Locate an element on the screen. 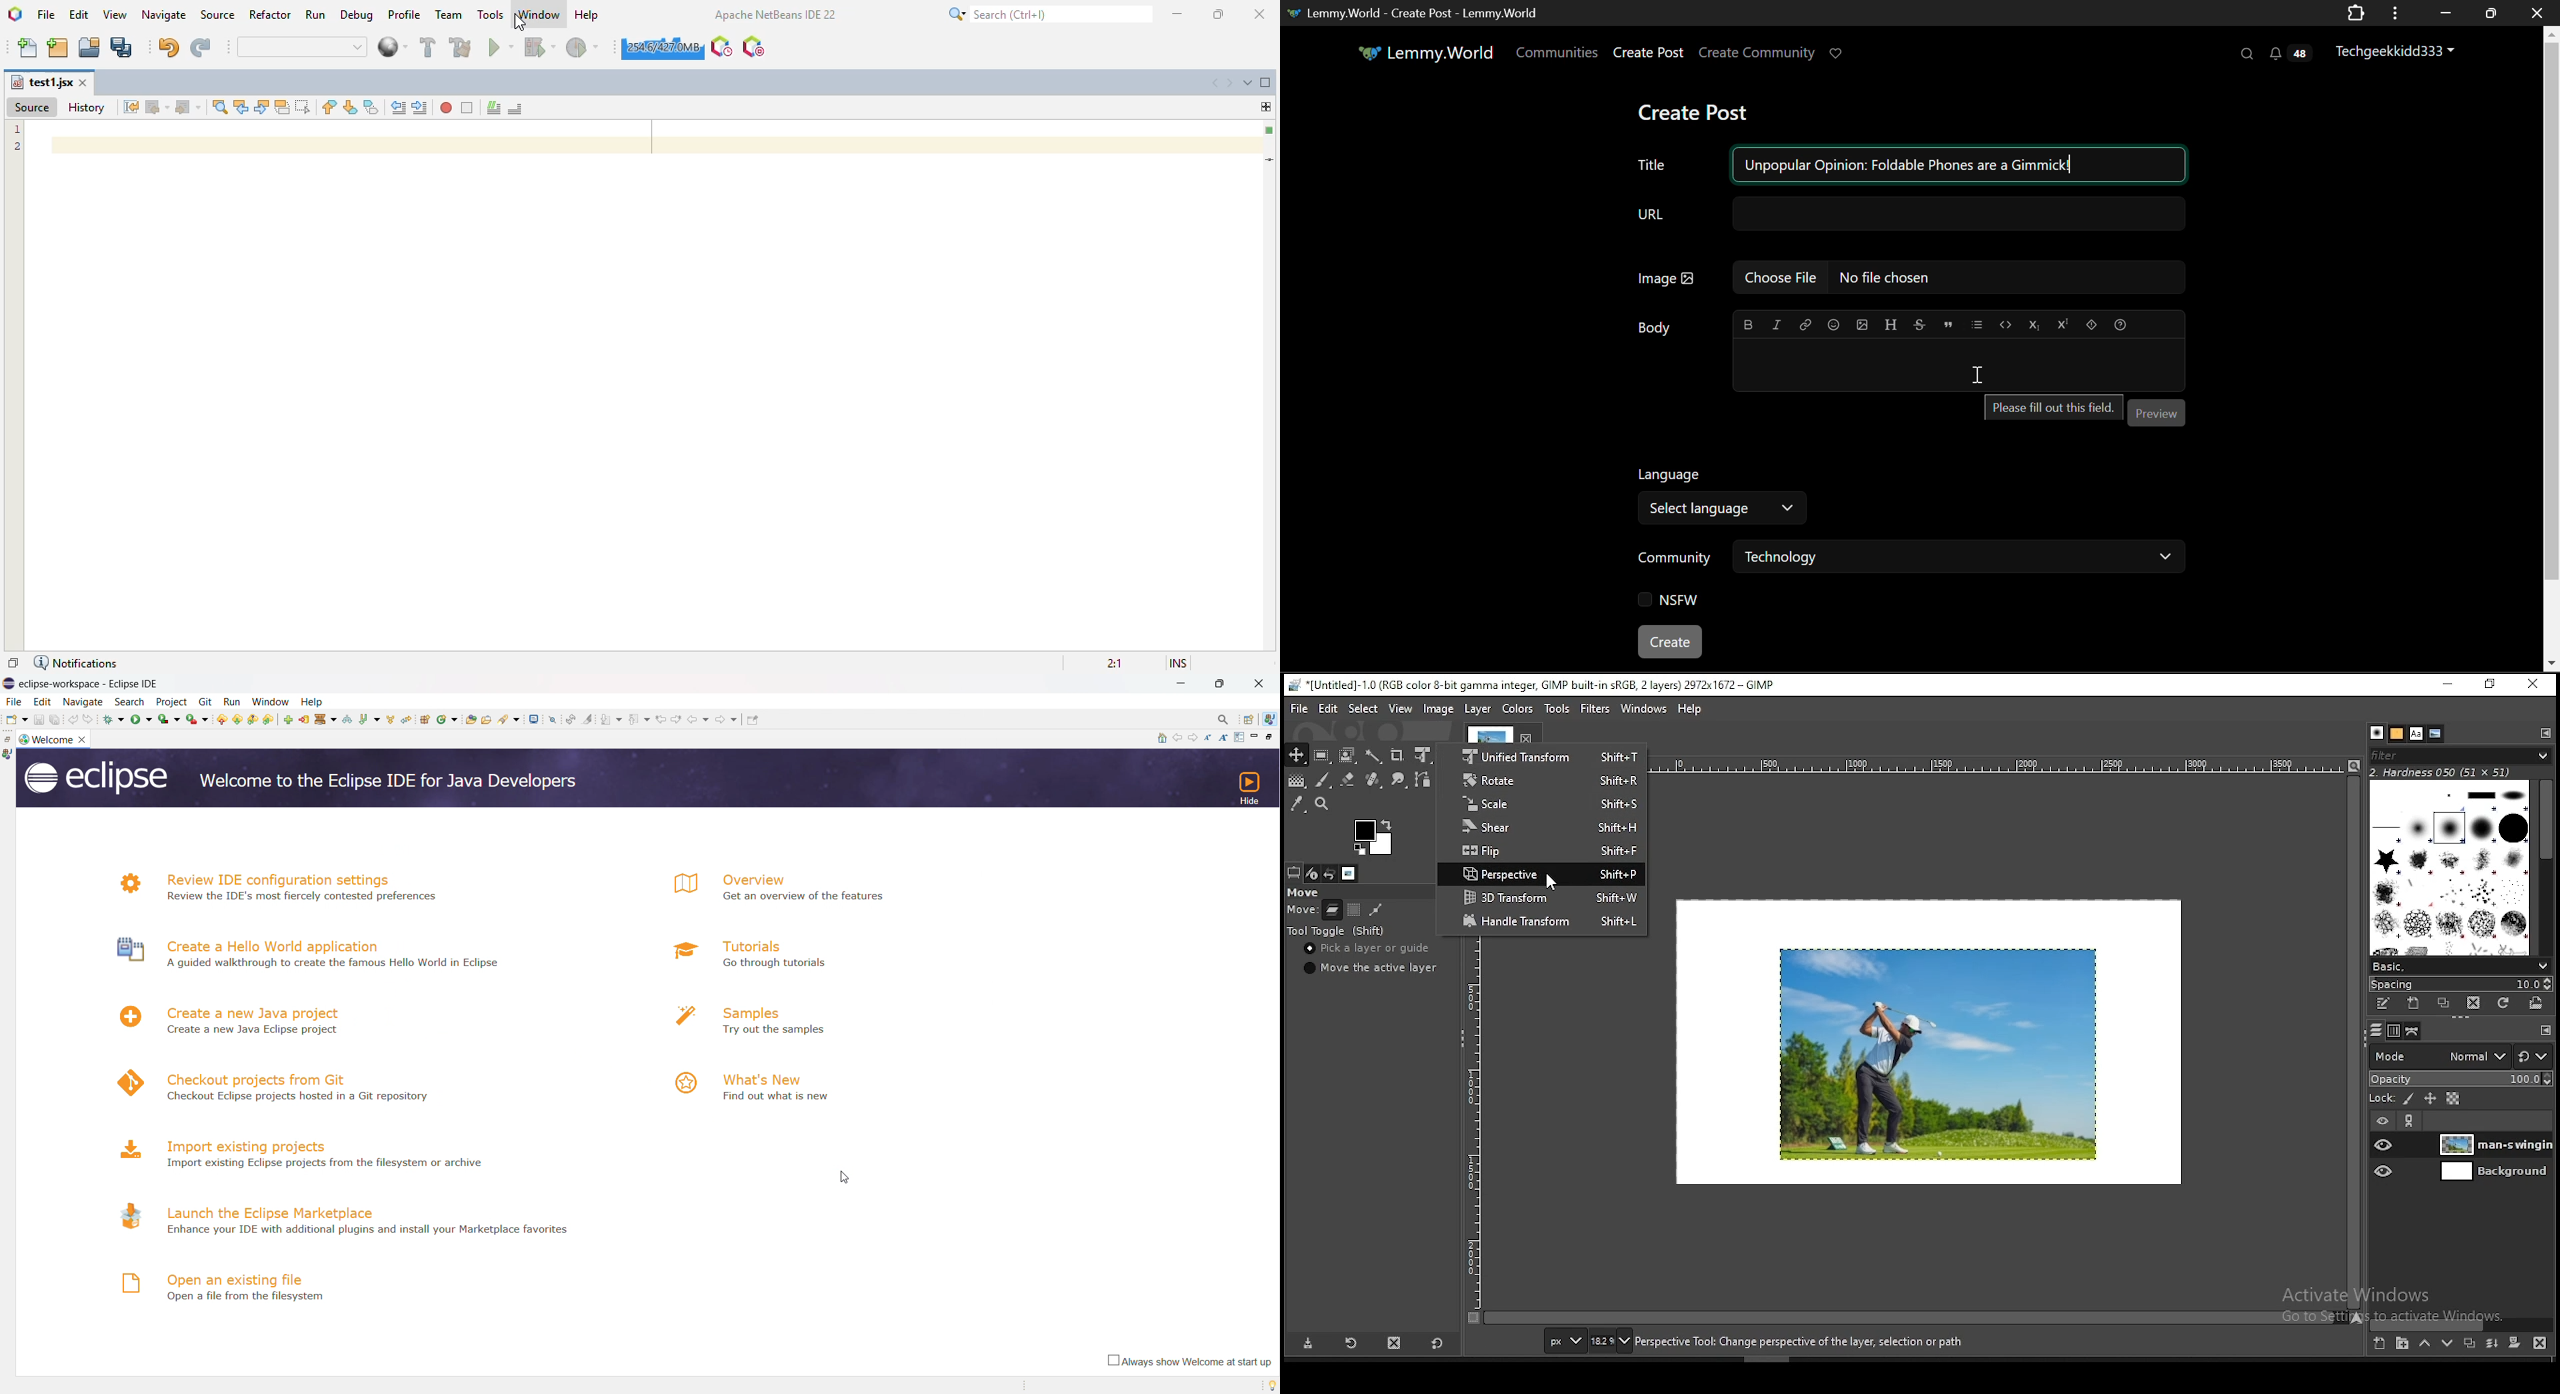 The height and width of the screenshot is (1400, 2576). next edit location is located at coordinates (475, 719).